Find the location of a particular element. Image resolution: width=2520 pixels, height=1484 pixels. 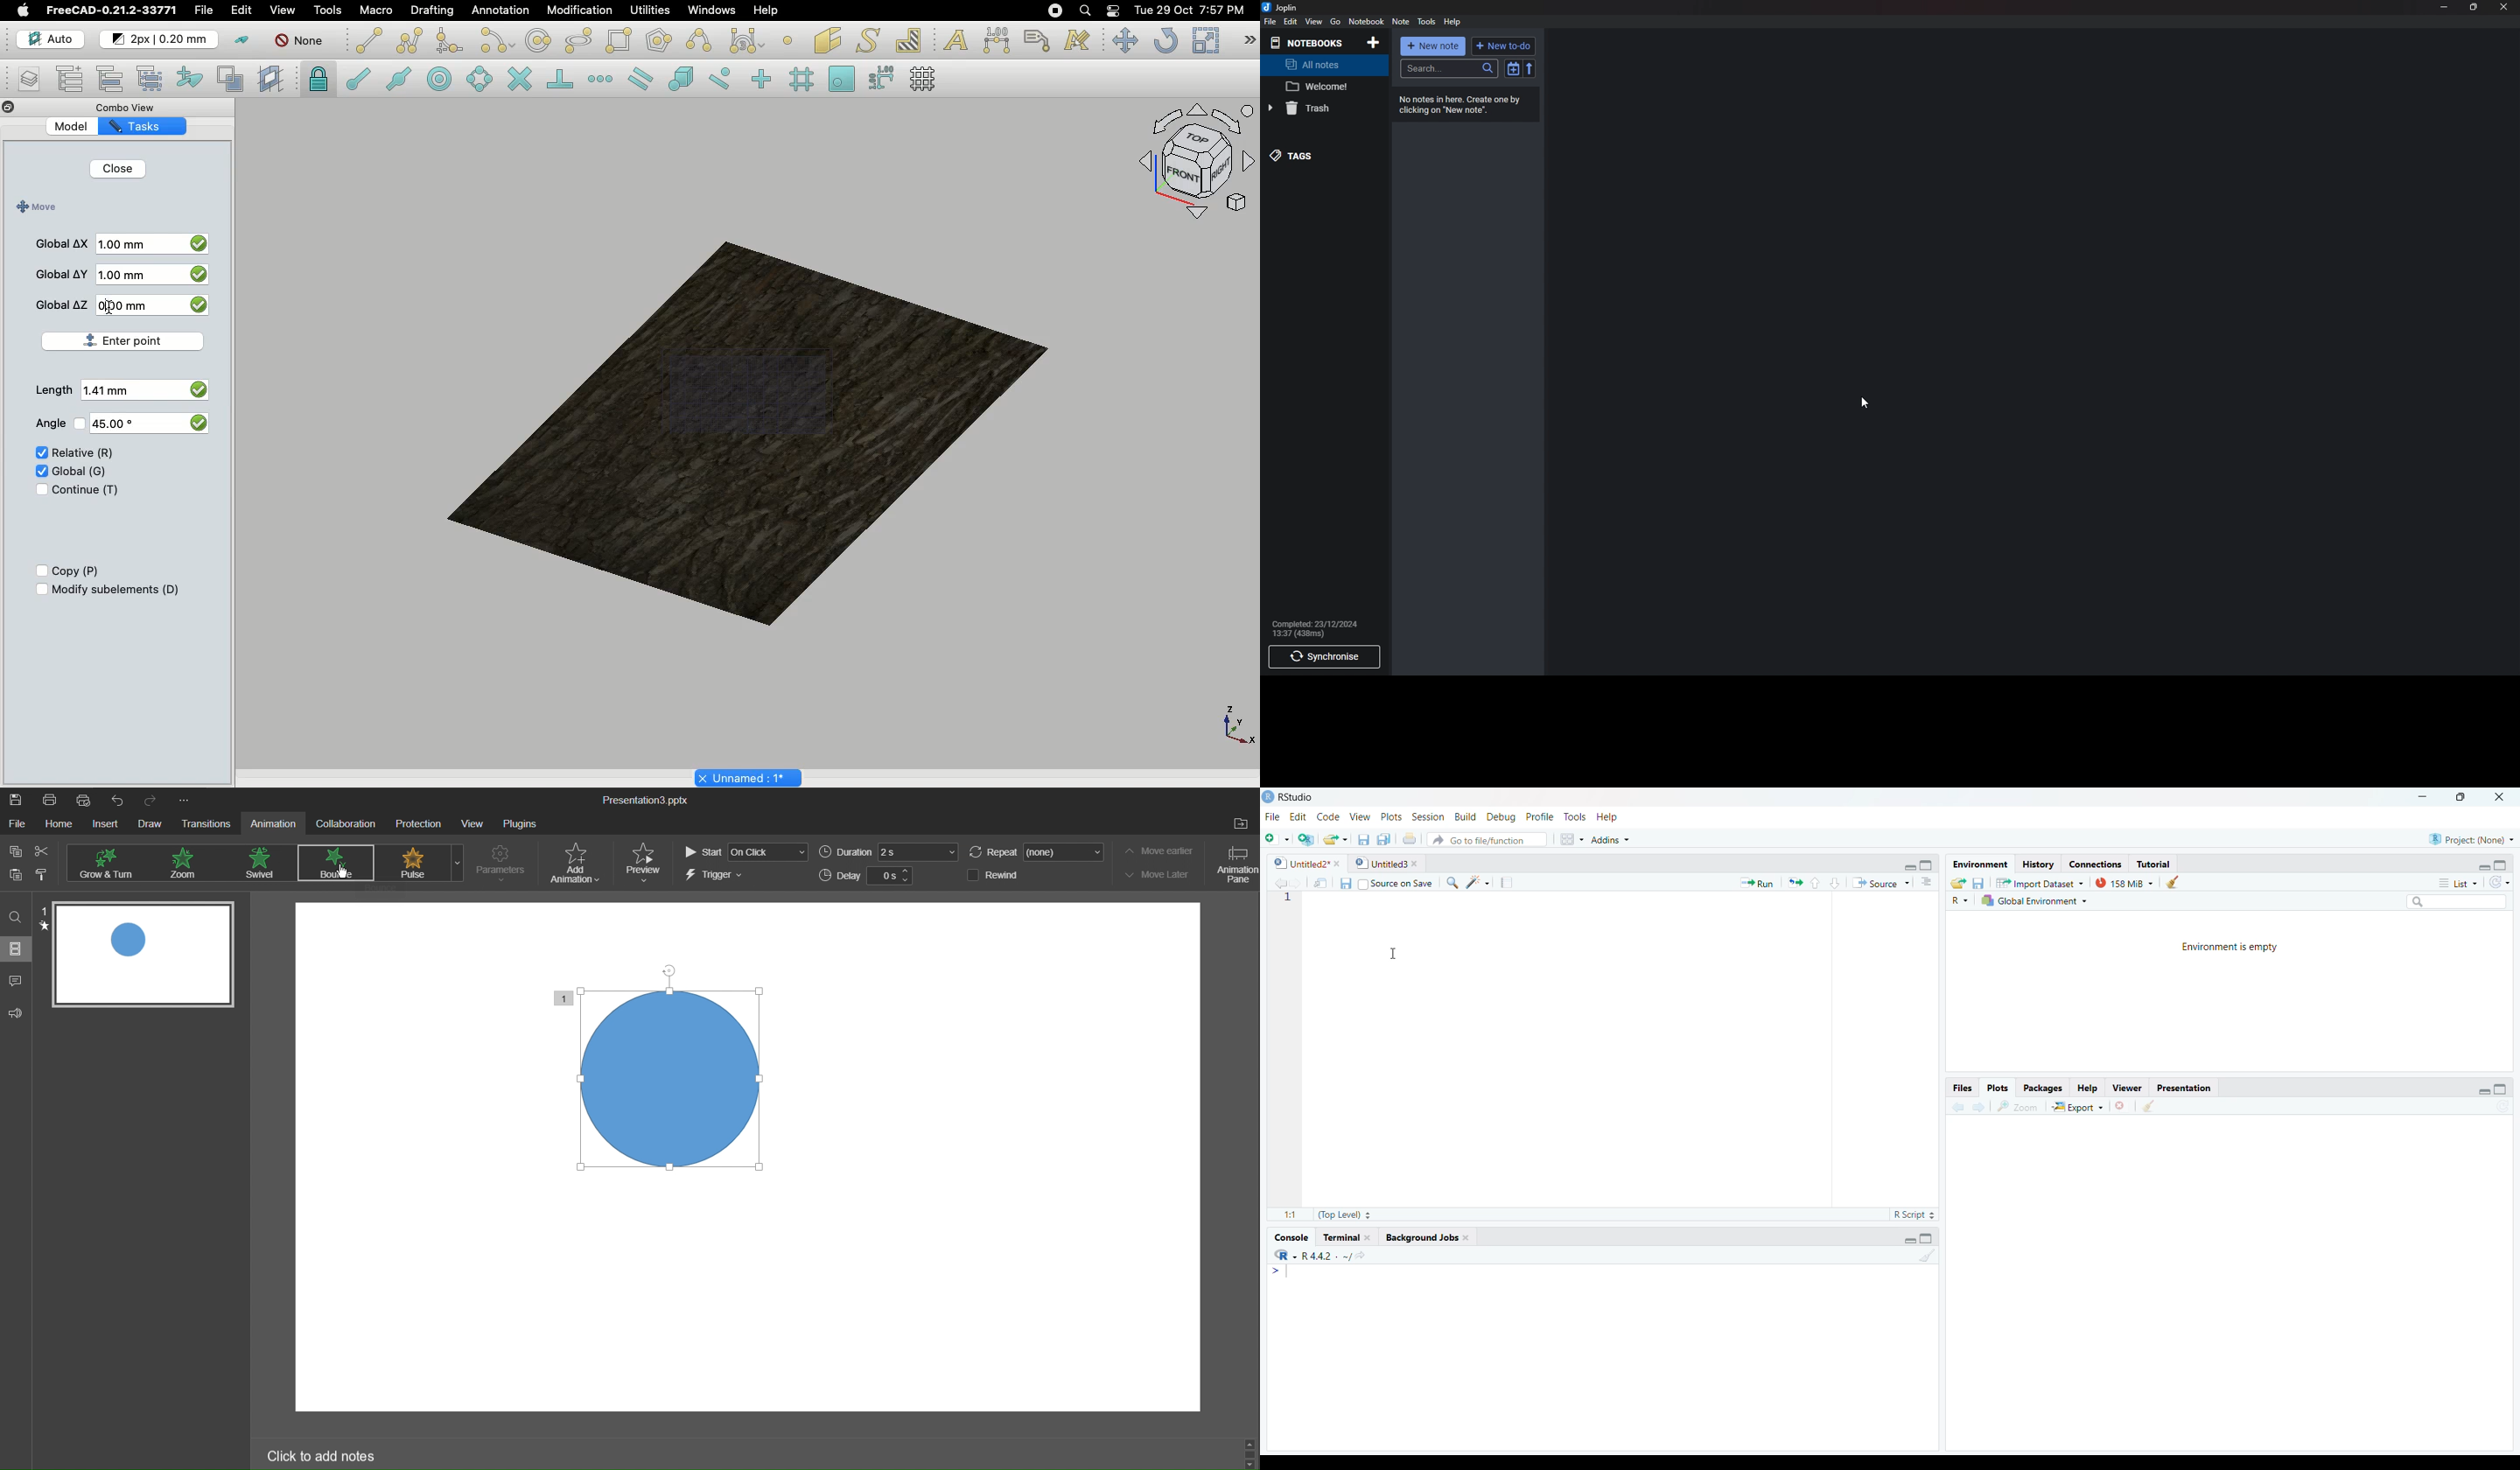

Minimize is located at coordinates (2445, 6).